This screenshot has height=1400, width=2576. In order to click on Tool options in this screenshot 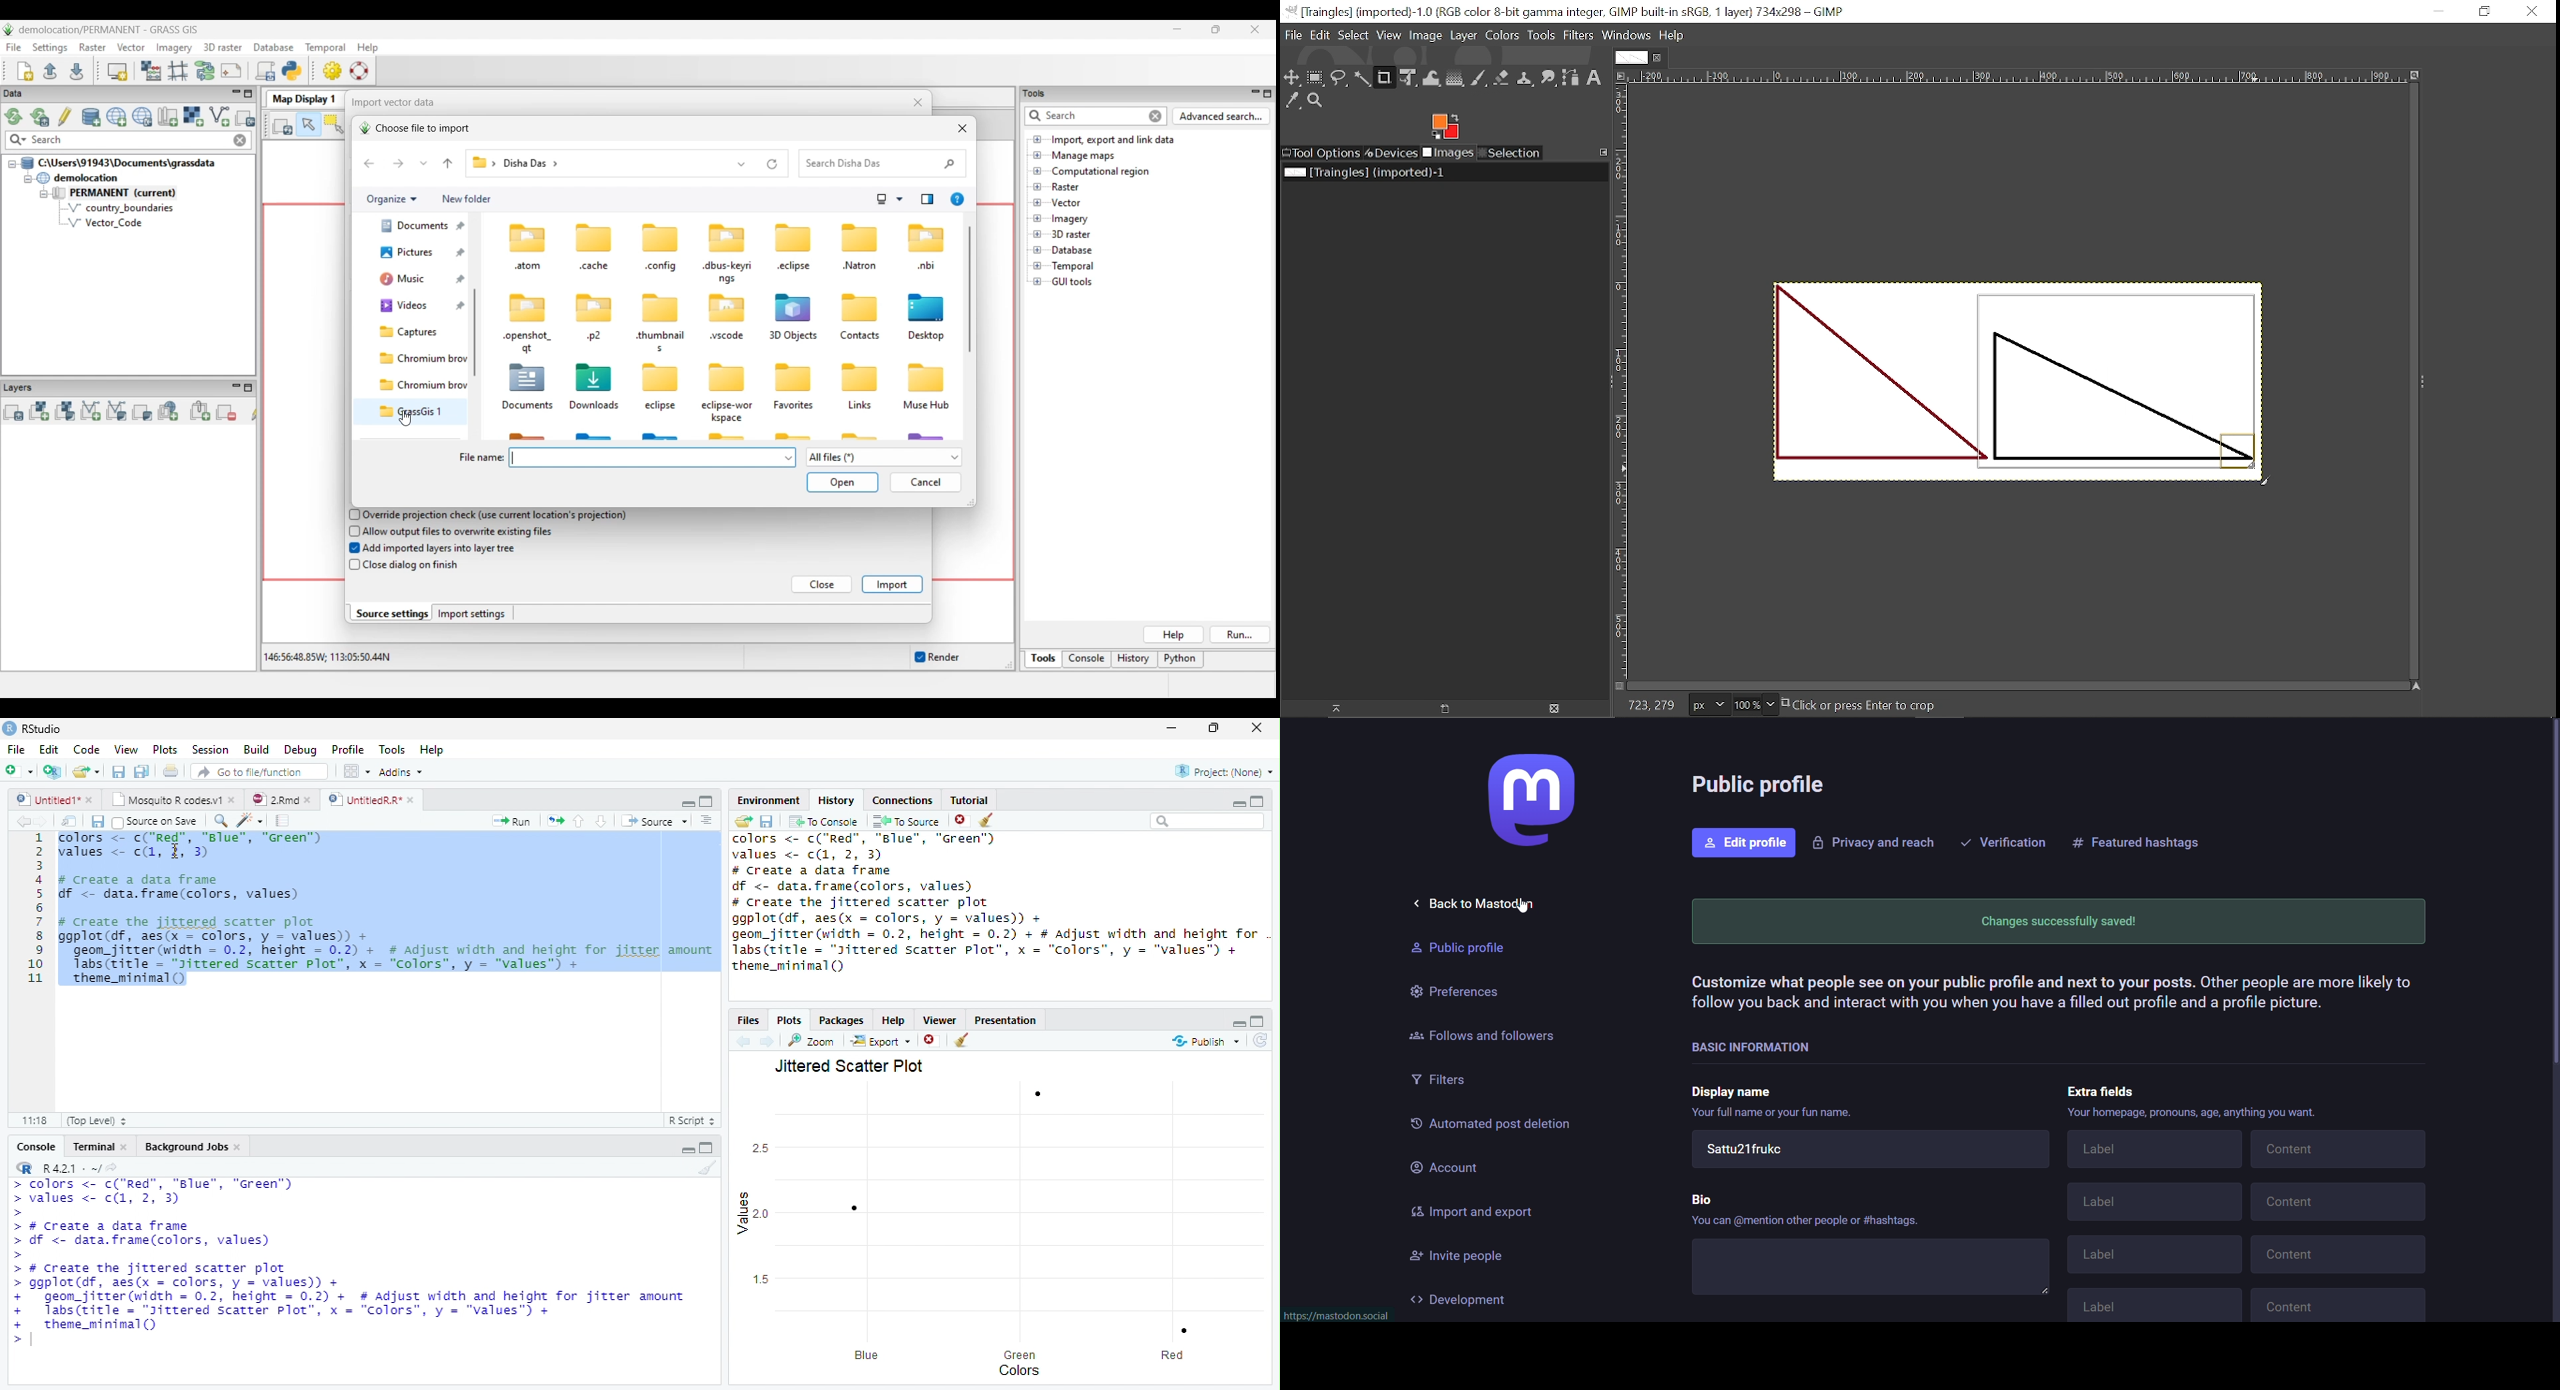, I will do `click(1321, 154)`.